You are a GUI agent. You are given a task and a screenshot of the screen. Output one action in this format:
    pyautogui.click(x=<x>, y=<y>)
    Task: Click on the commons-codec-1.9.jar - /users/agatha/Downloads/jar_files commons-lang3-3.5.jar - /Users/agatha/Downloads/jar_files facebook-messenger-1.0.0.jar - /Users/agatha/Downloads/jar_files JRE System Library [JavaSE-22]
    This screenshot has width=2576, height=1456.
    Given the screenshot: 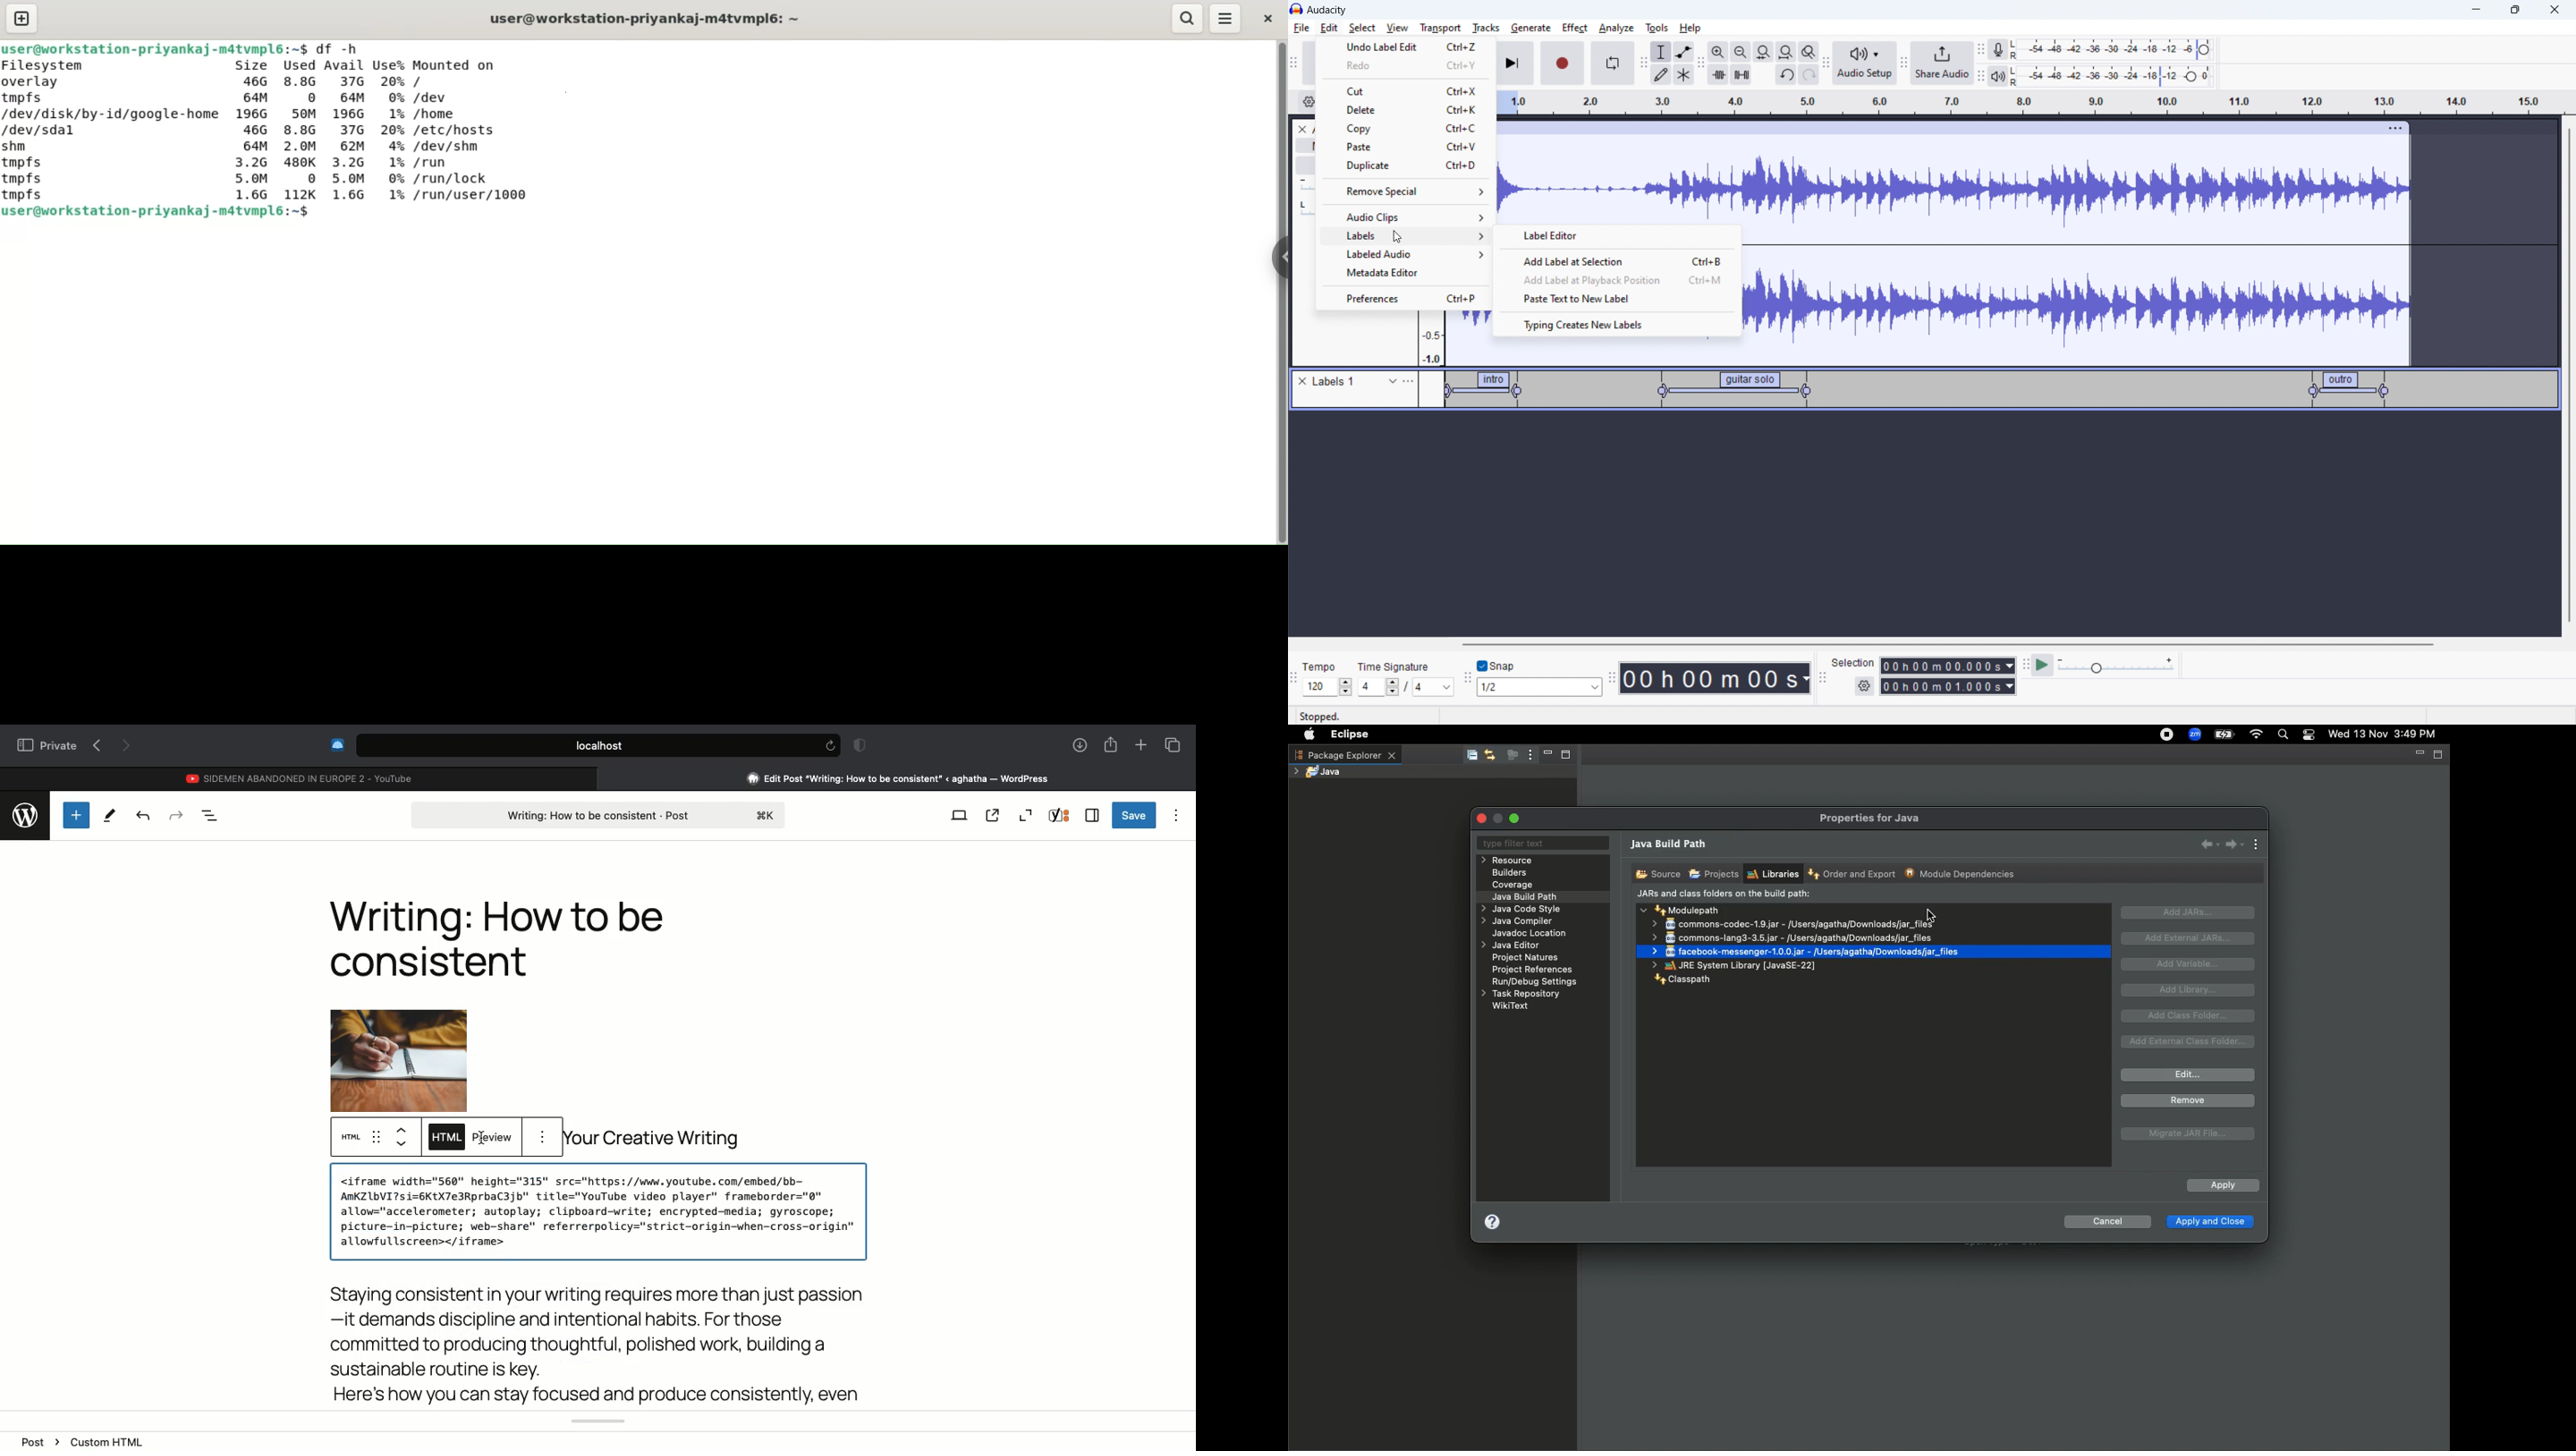 What is the action you would take?
    pyautogui.click(x=1804, y=943)
    